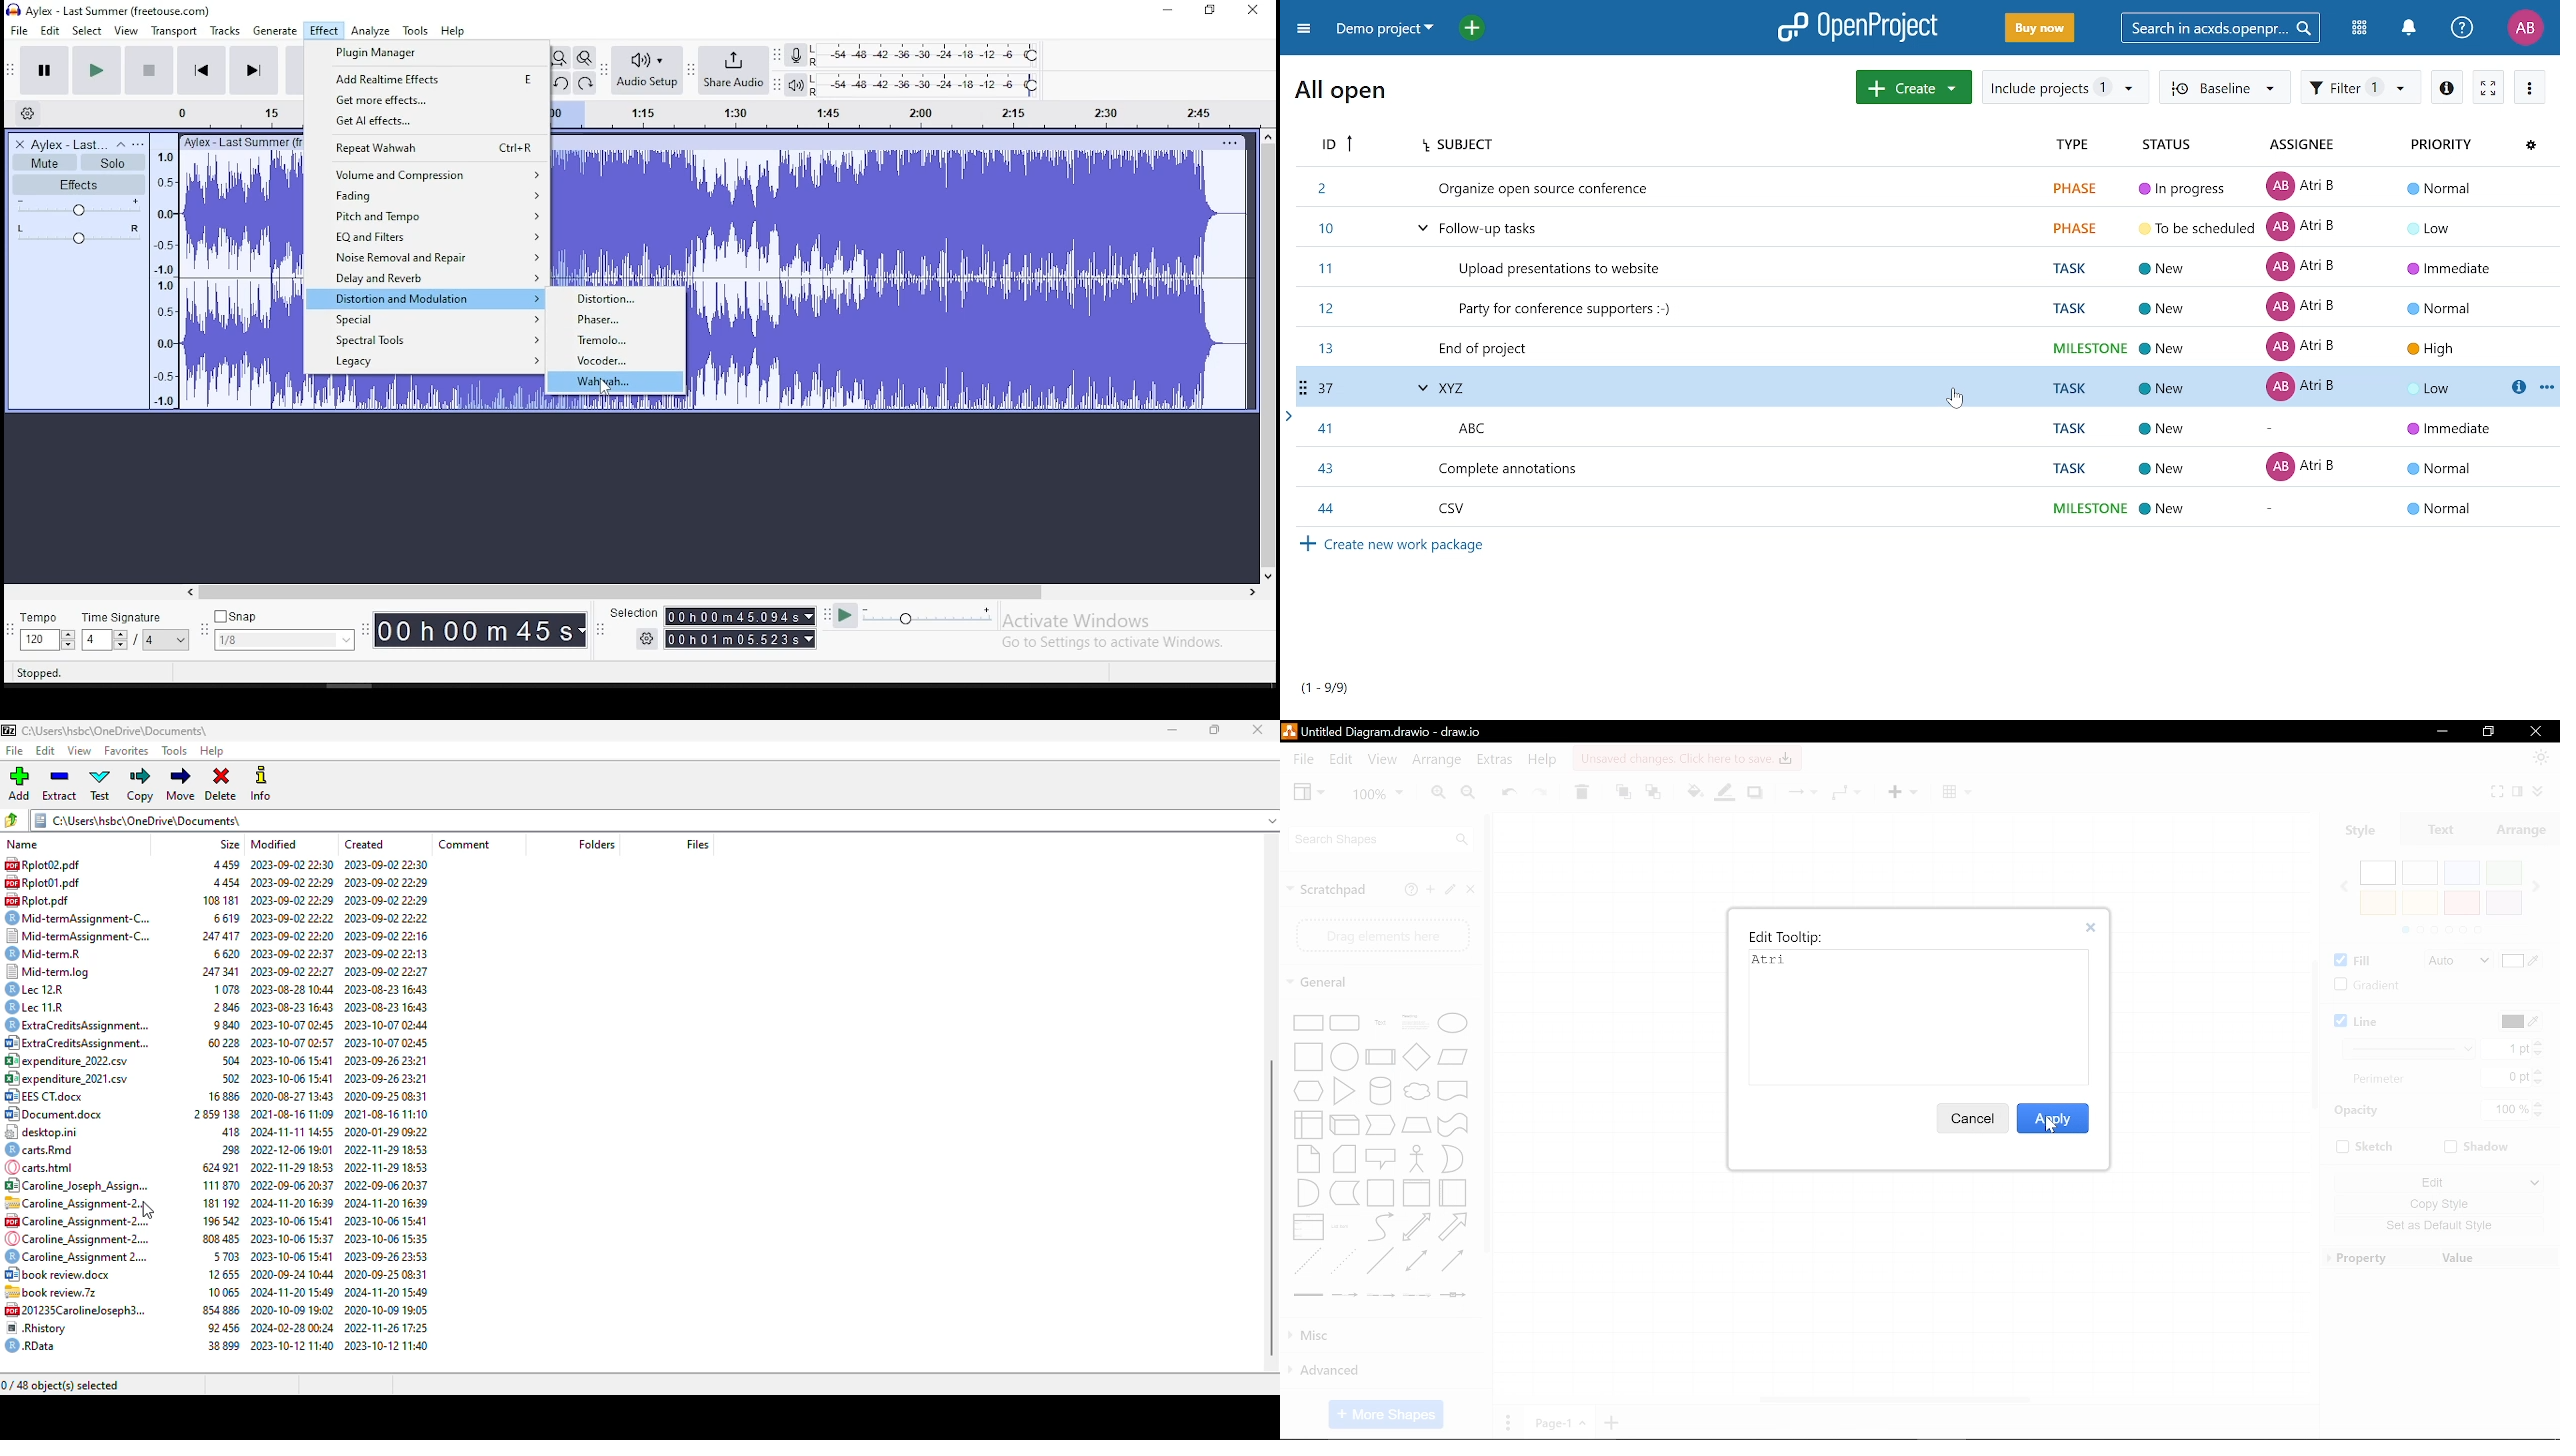 The width and height of the screenshot is (2576, 1456). Describe the element at coordinates (2359, 28) in the screenshot. I see `Modules` at that location.